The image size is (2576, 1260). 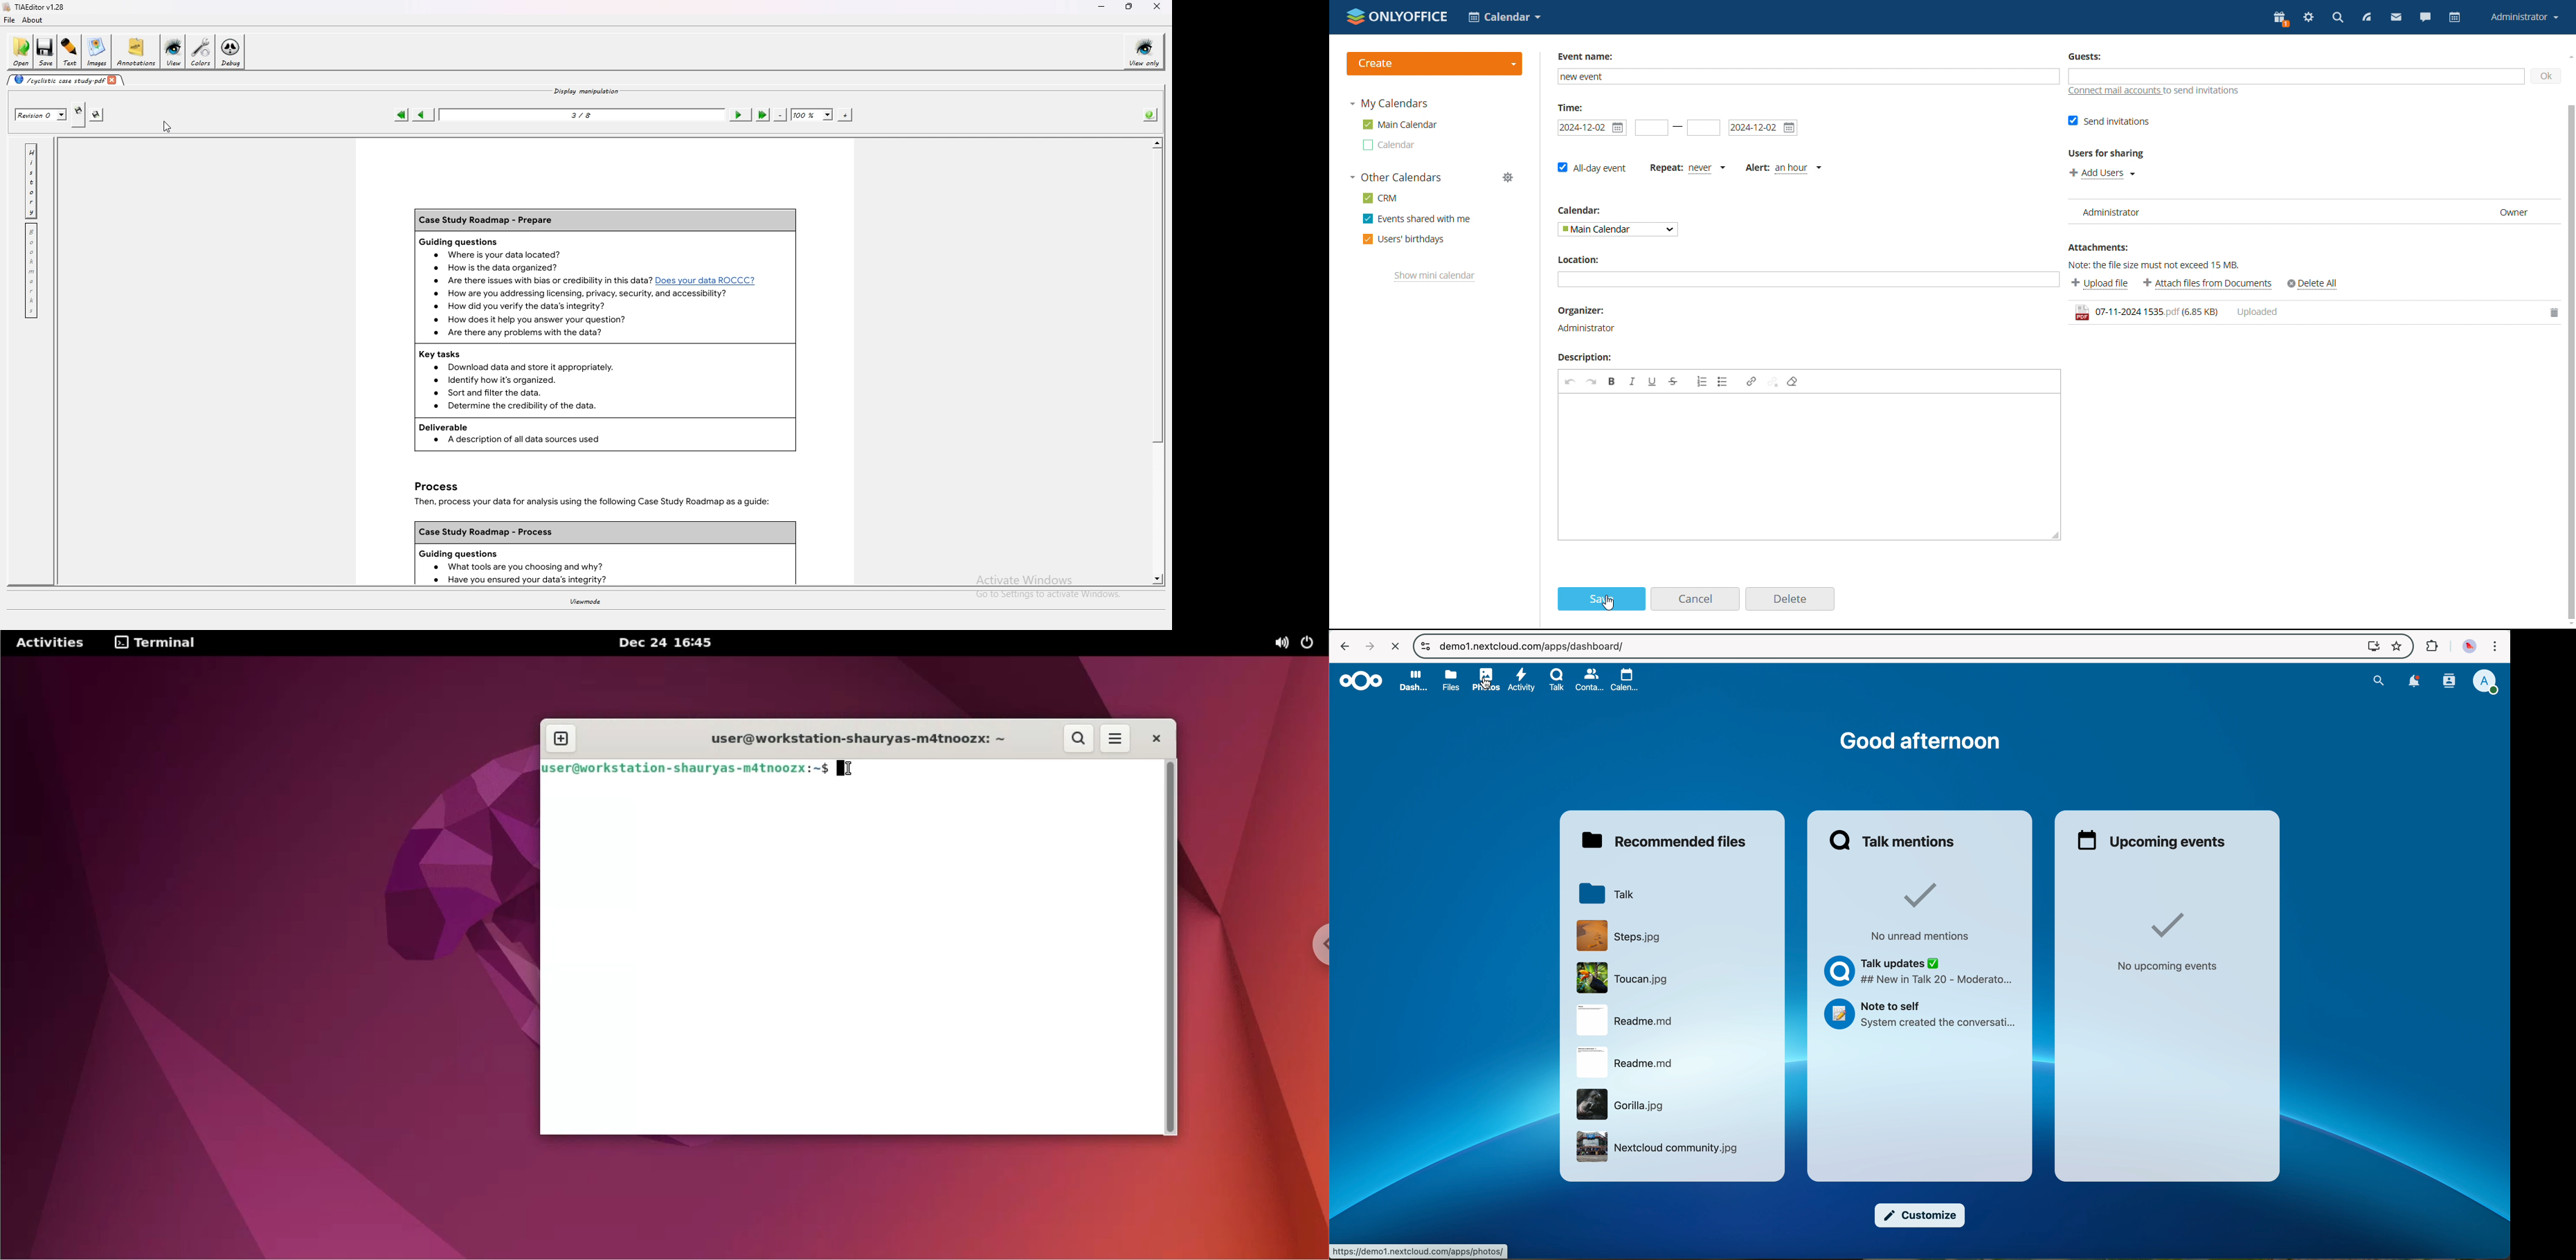 I want to click on Good afternoon, so click(x=1920, y=738).